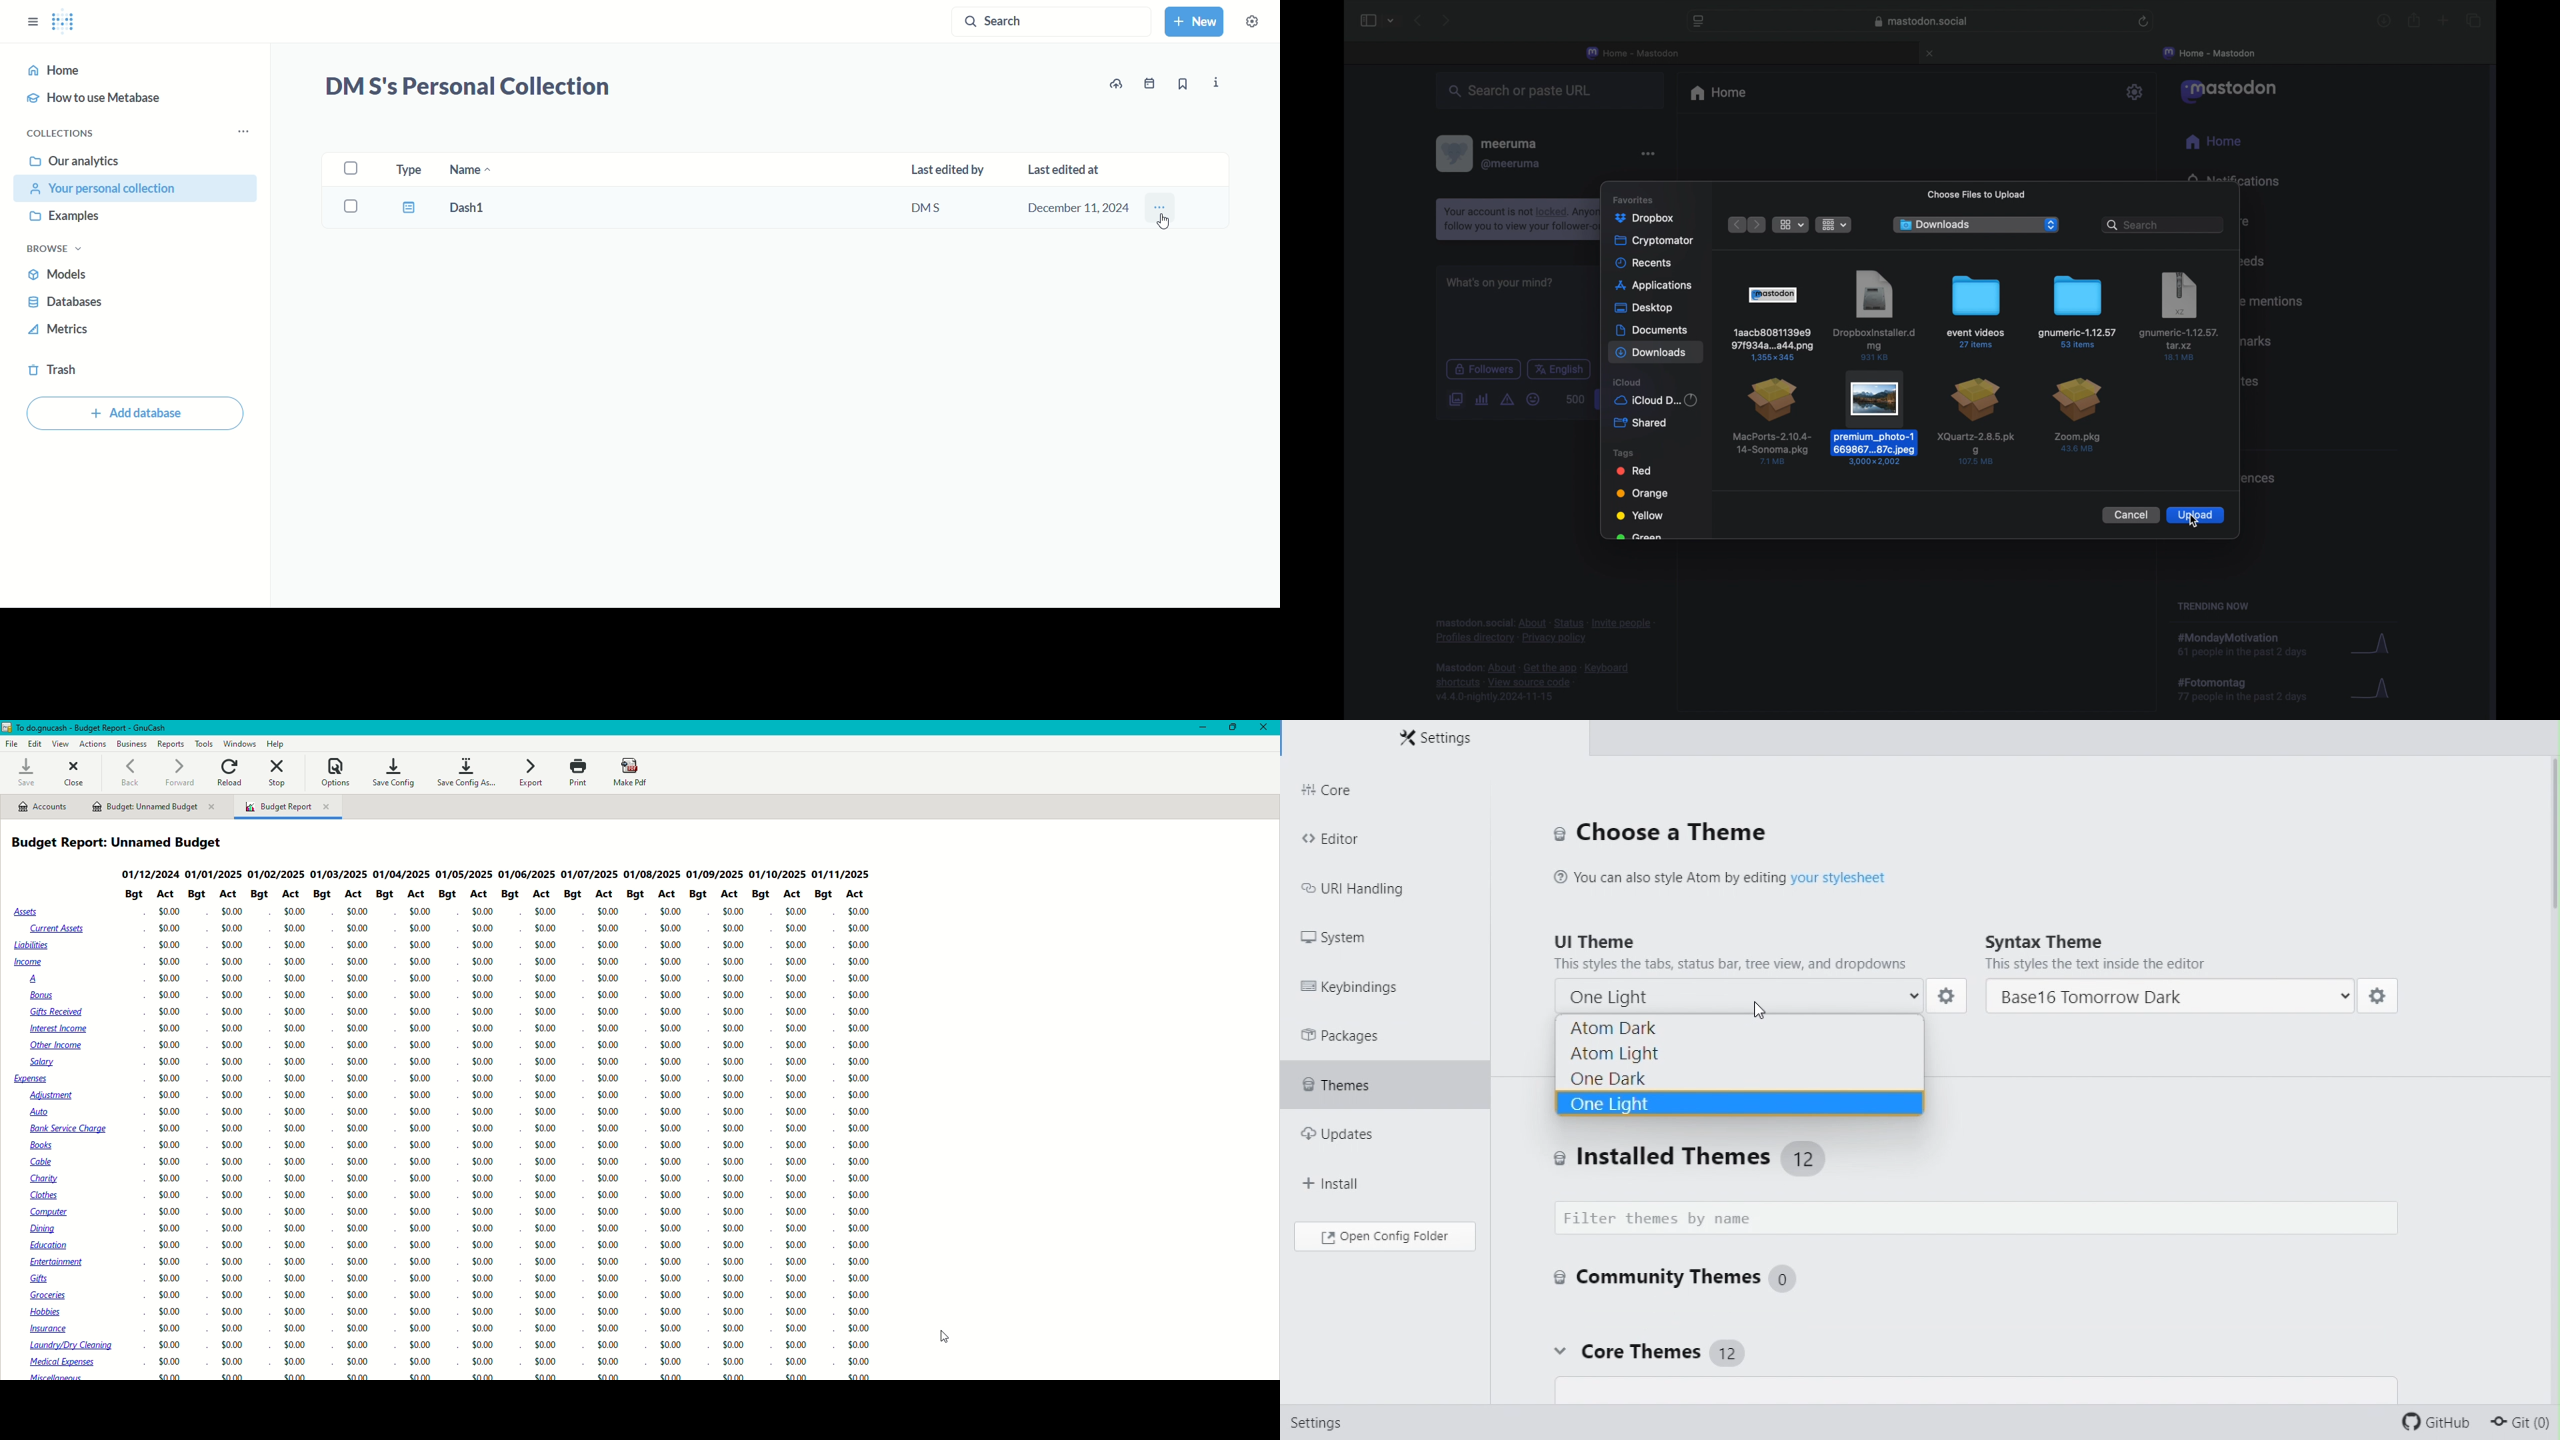 The height and width of the screenshot is (1456, 2576). What do you see at coordinates (2192, 523) in the screenshot?
I see `cursor` at bounding box center [2192, 523].